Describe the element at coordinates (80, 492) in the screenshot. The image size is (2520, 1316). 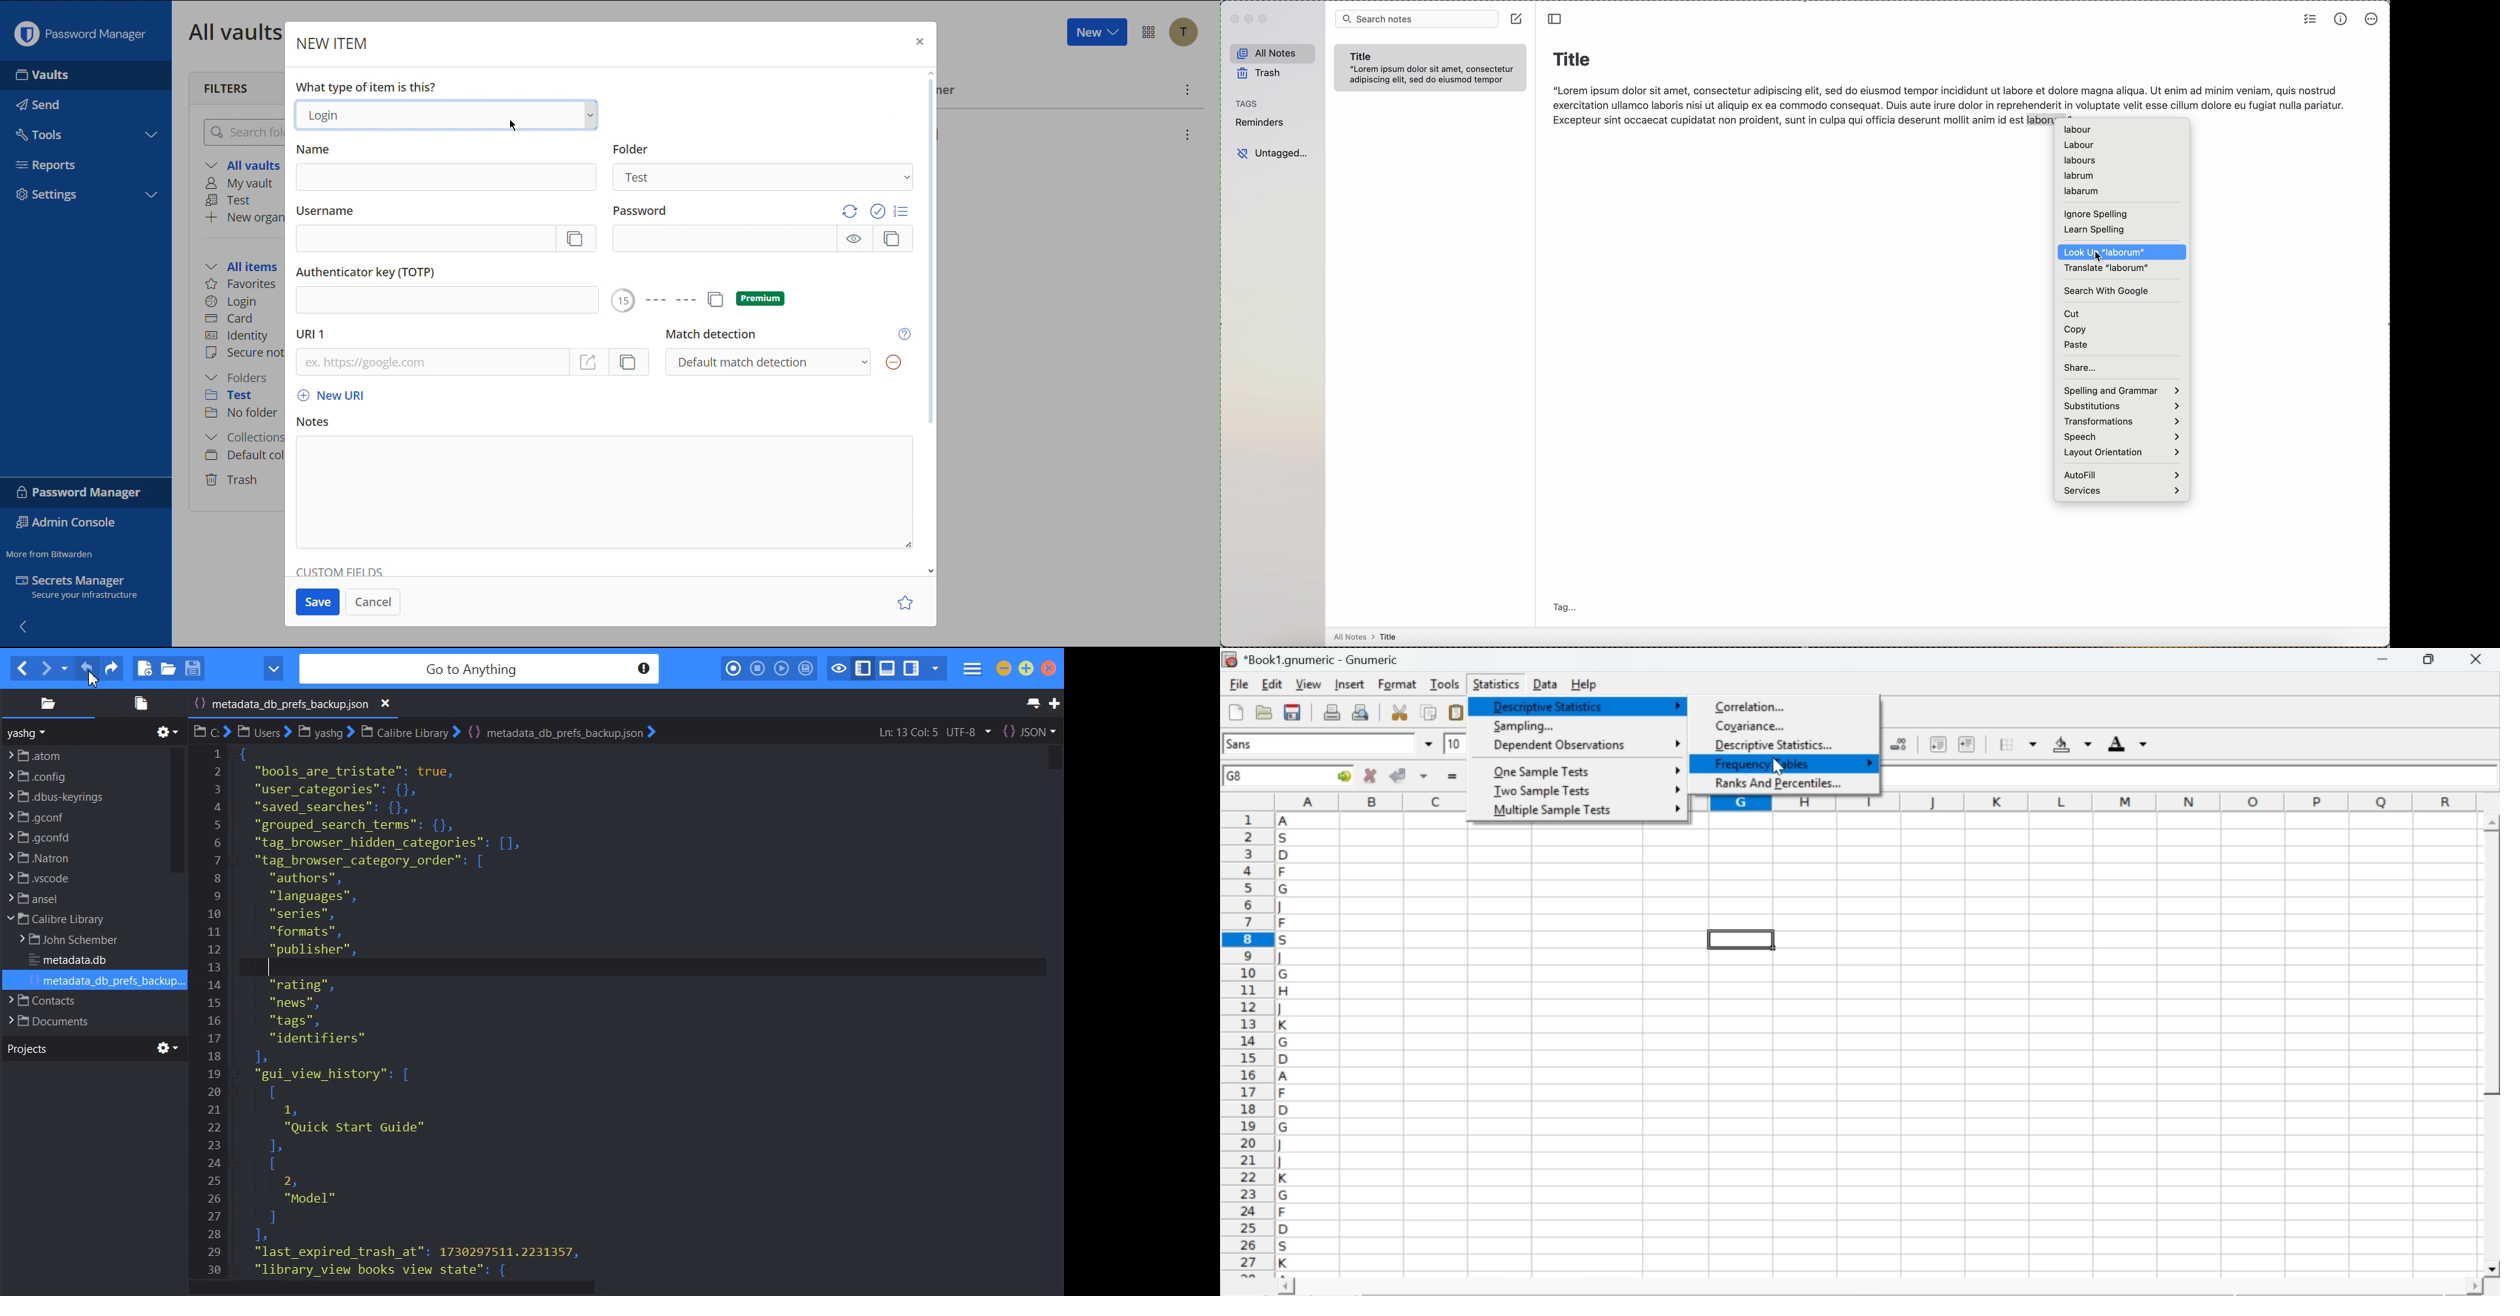
I see `Password Manager` at that location.